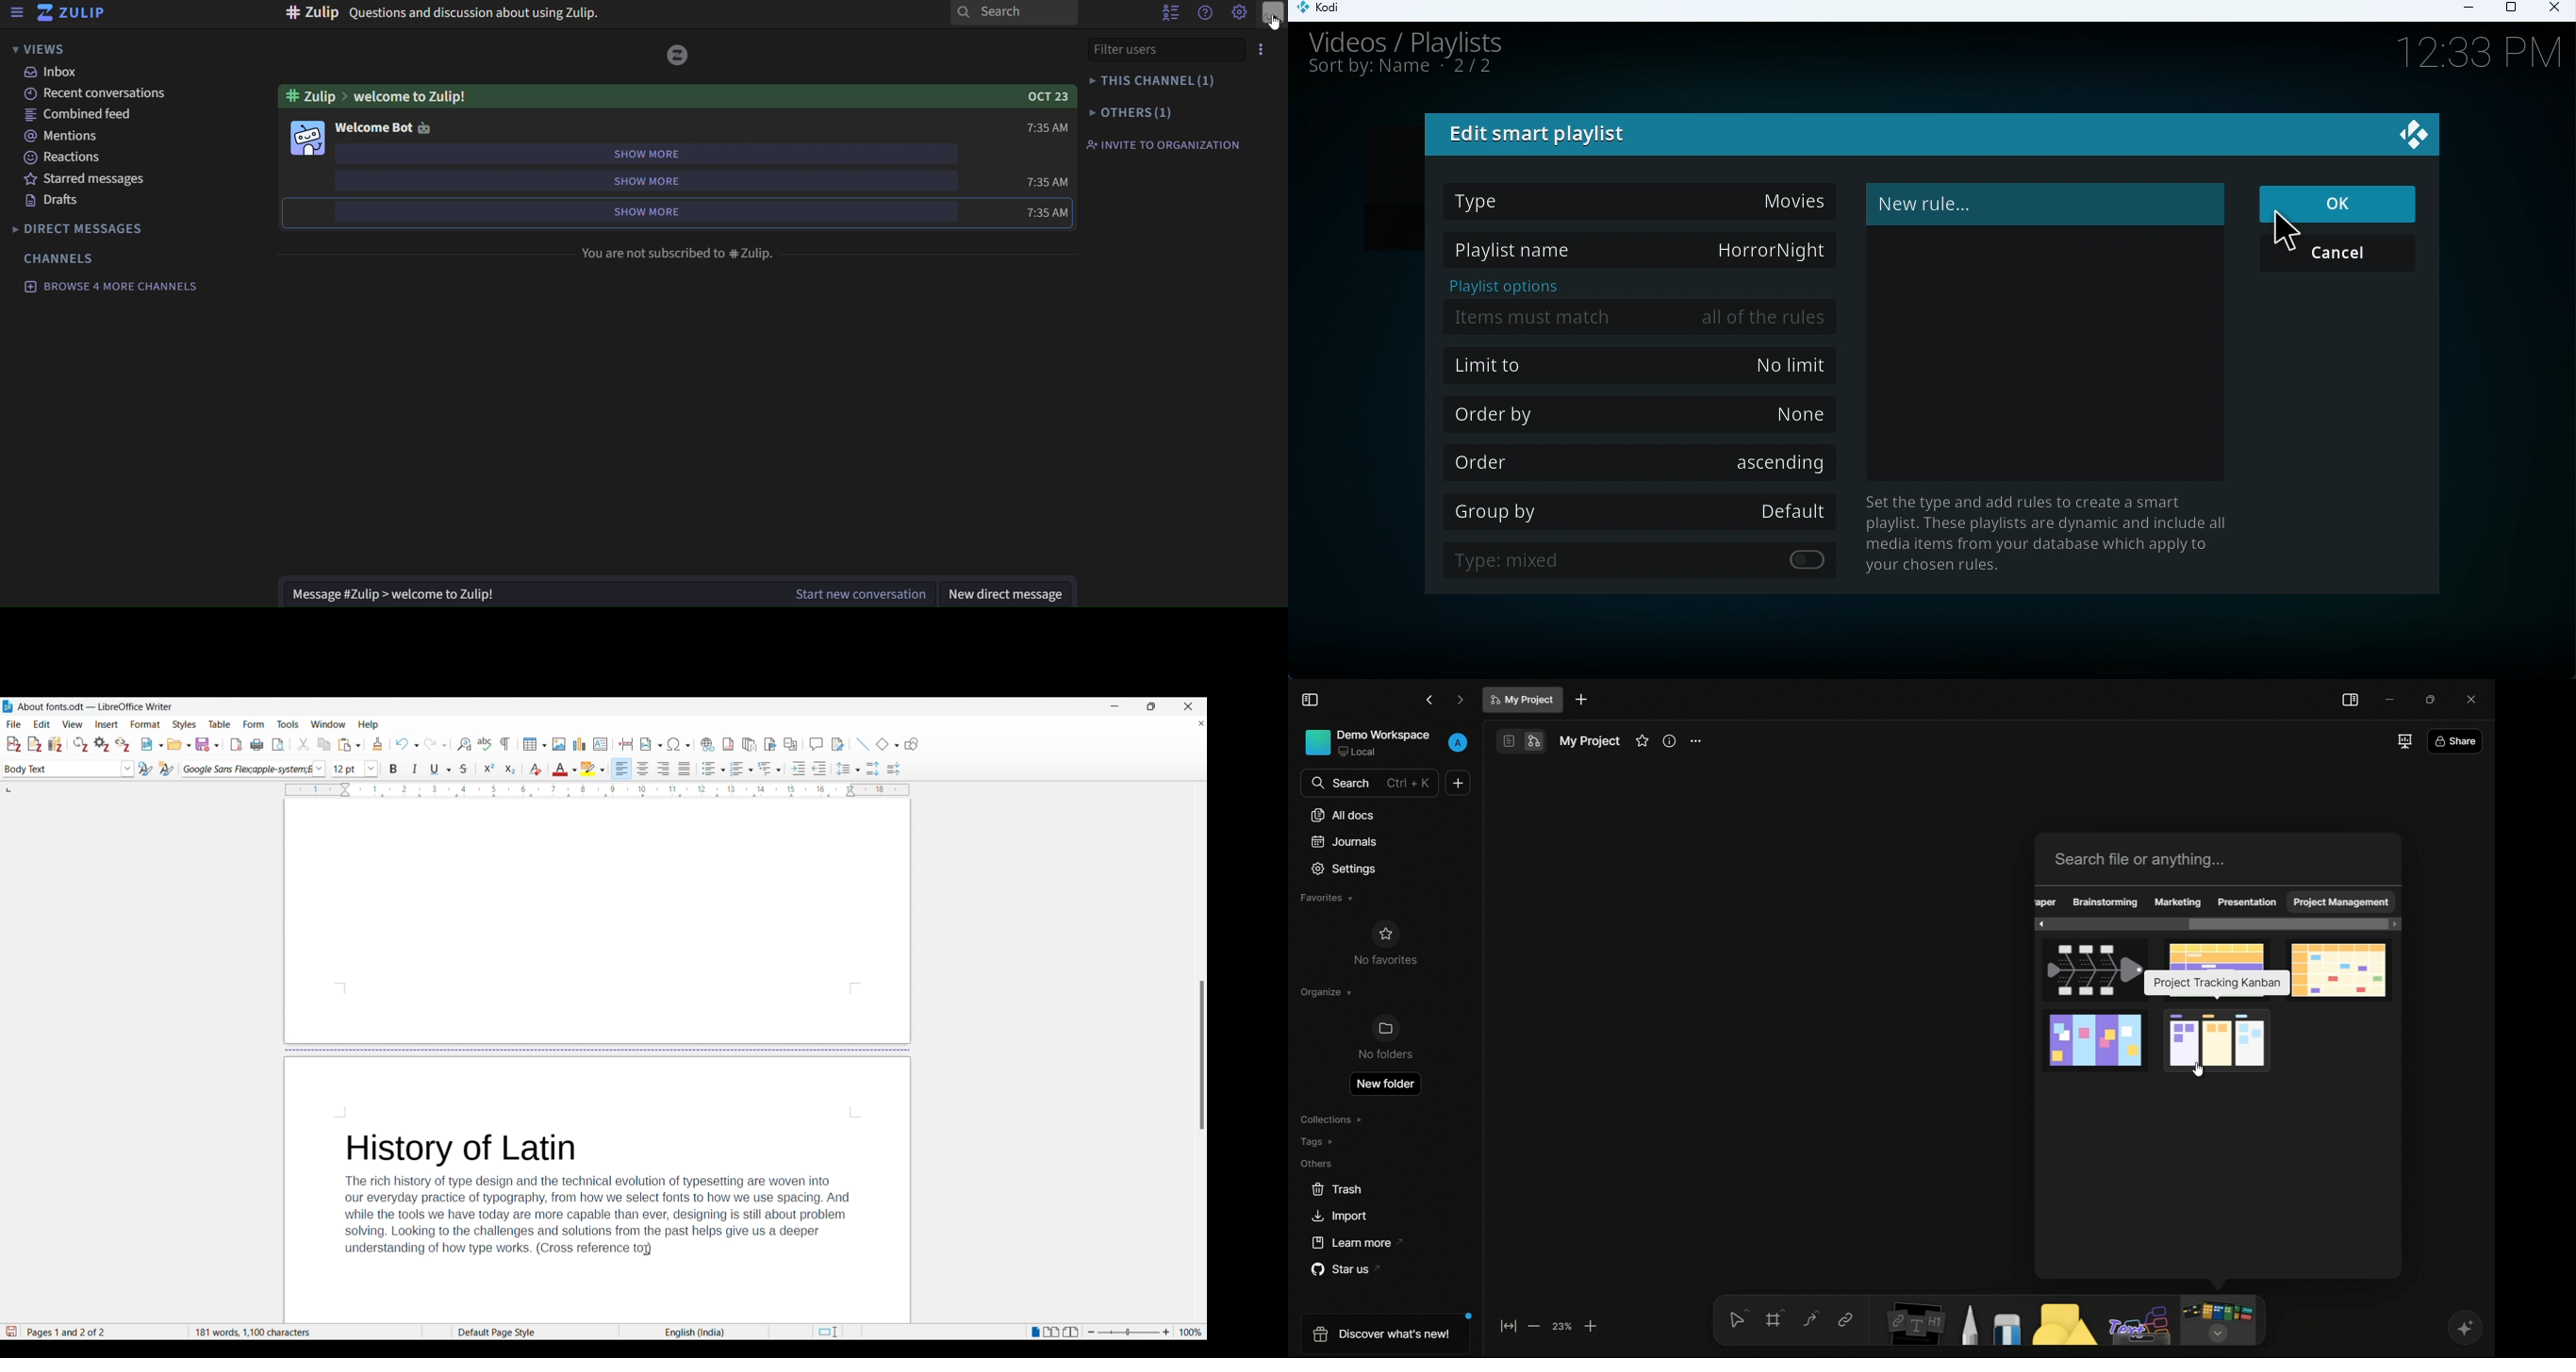 This screenshot has height=1372, width=2576. I want to click on Logo, so click(2409, 130).